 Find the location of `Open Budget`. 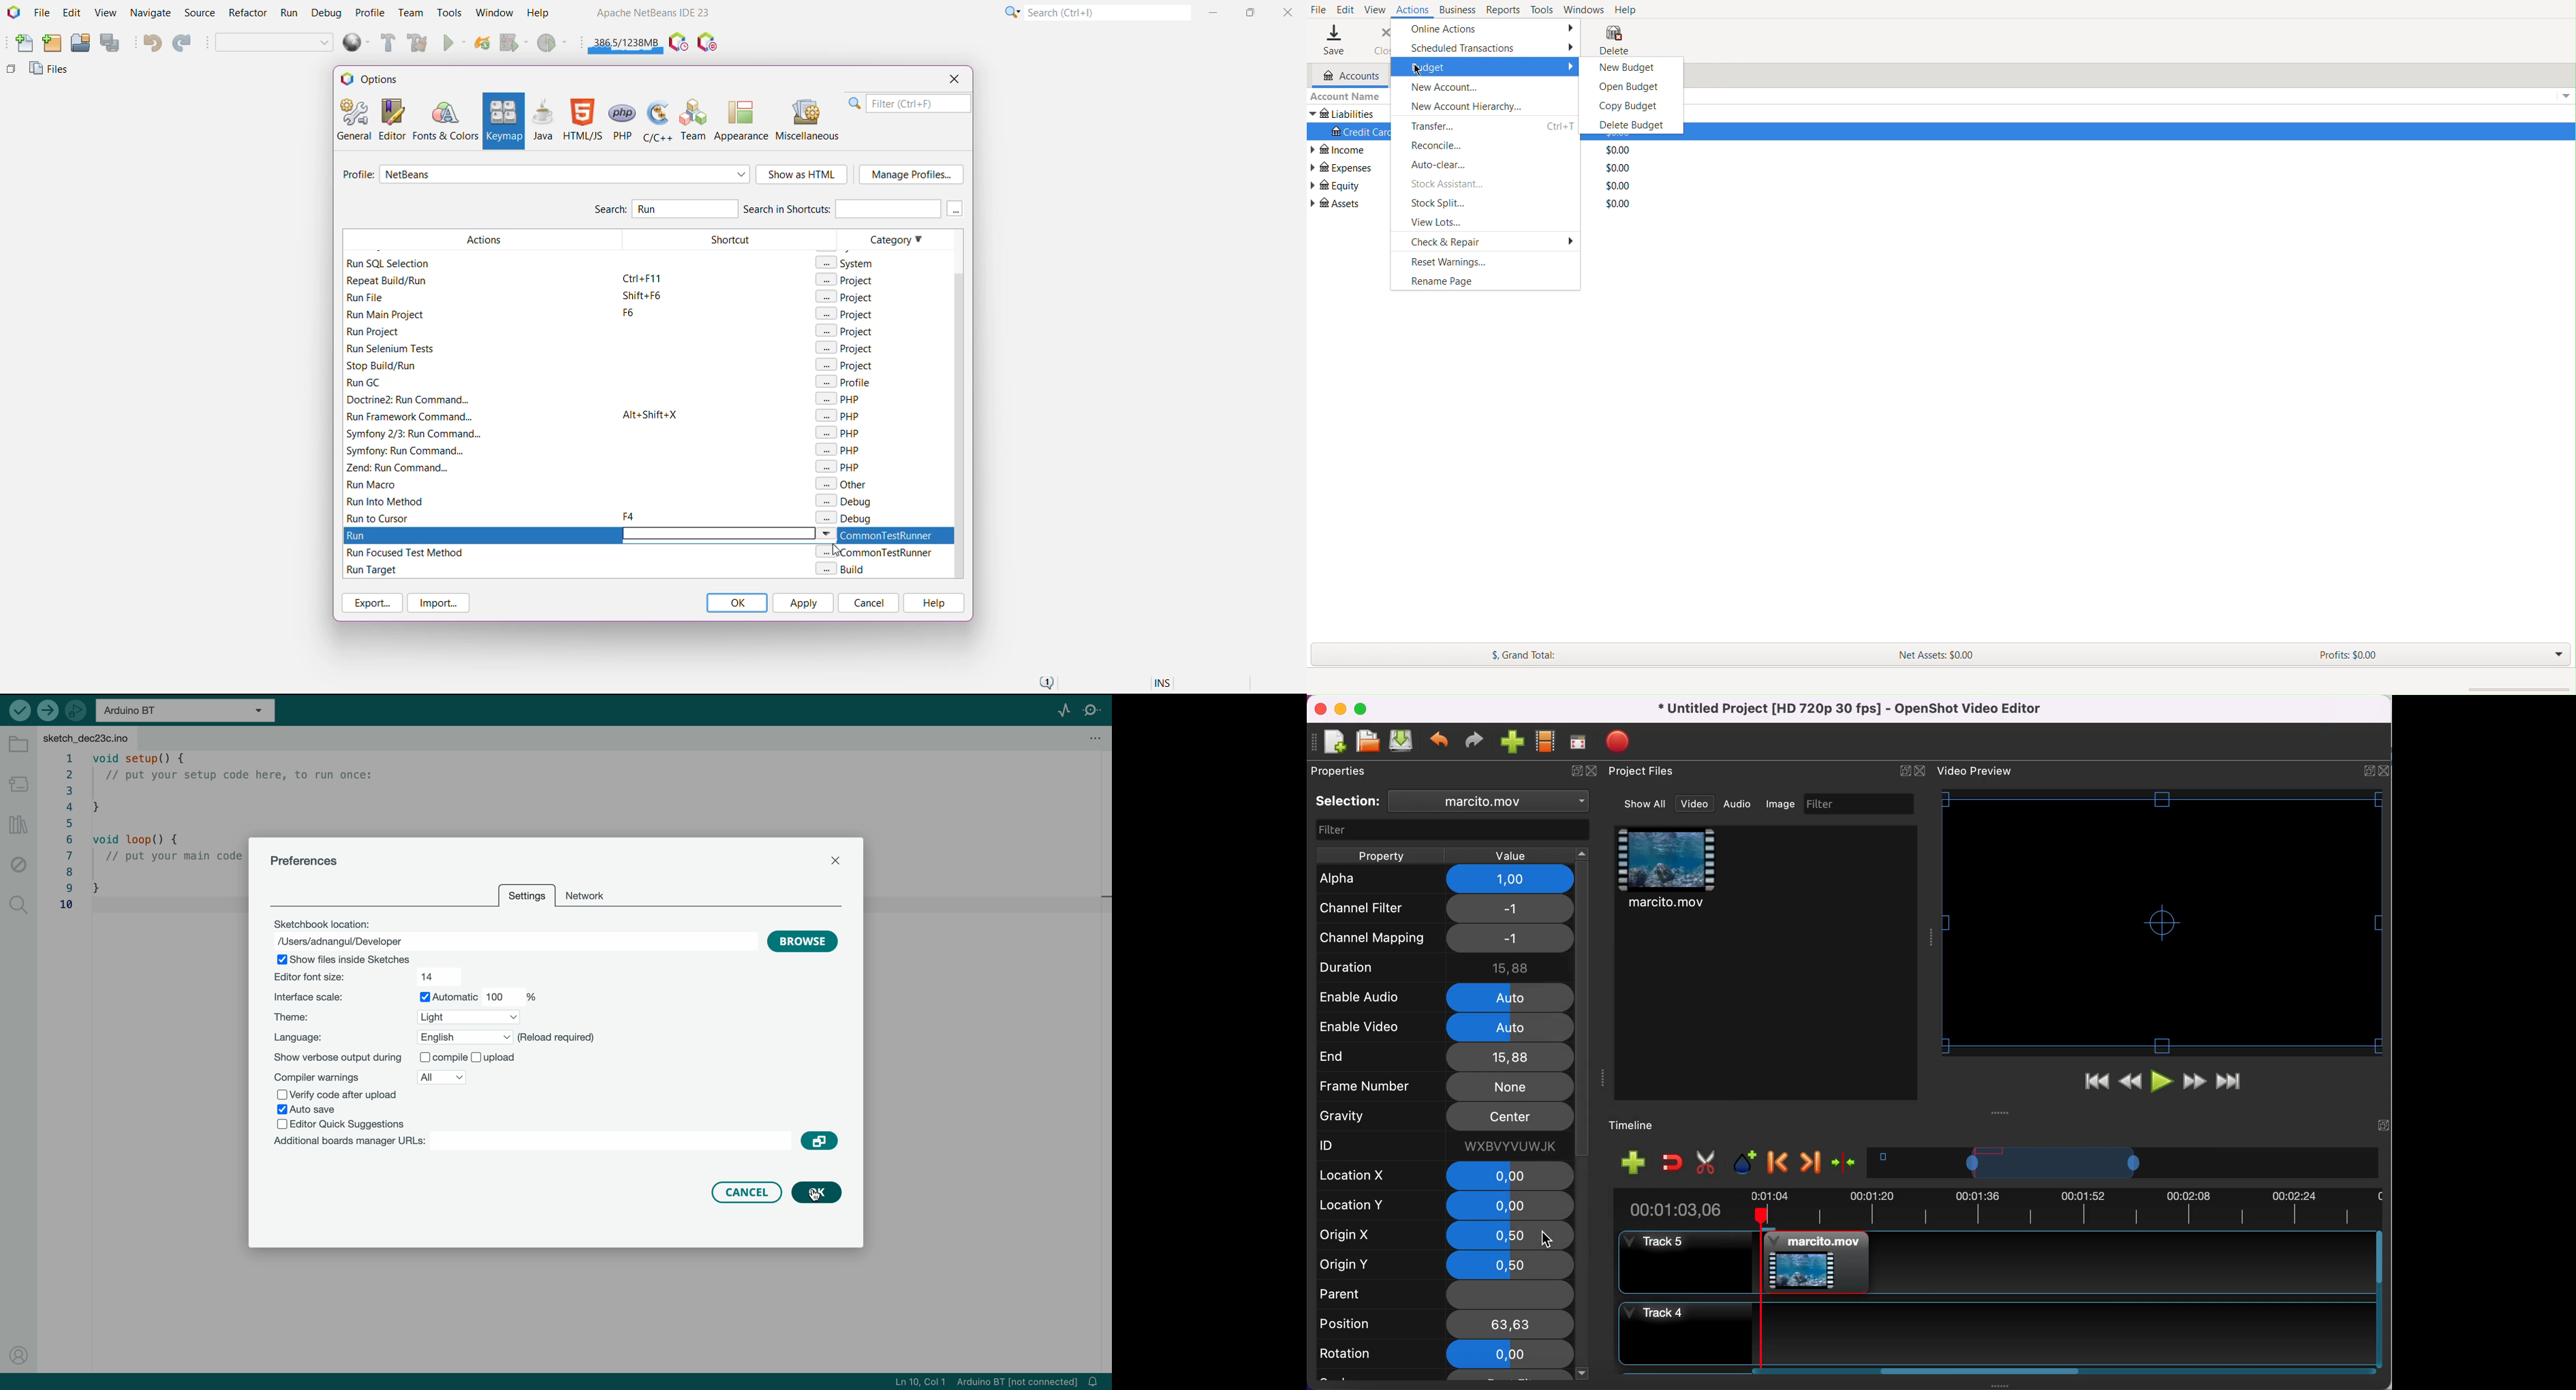

Open Budget is located at coordinates (1626, 86).